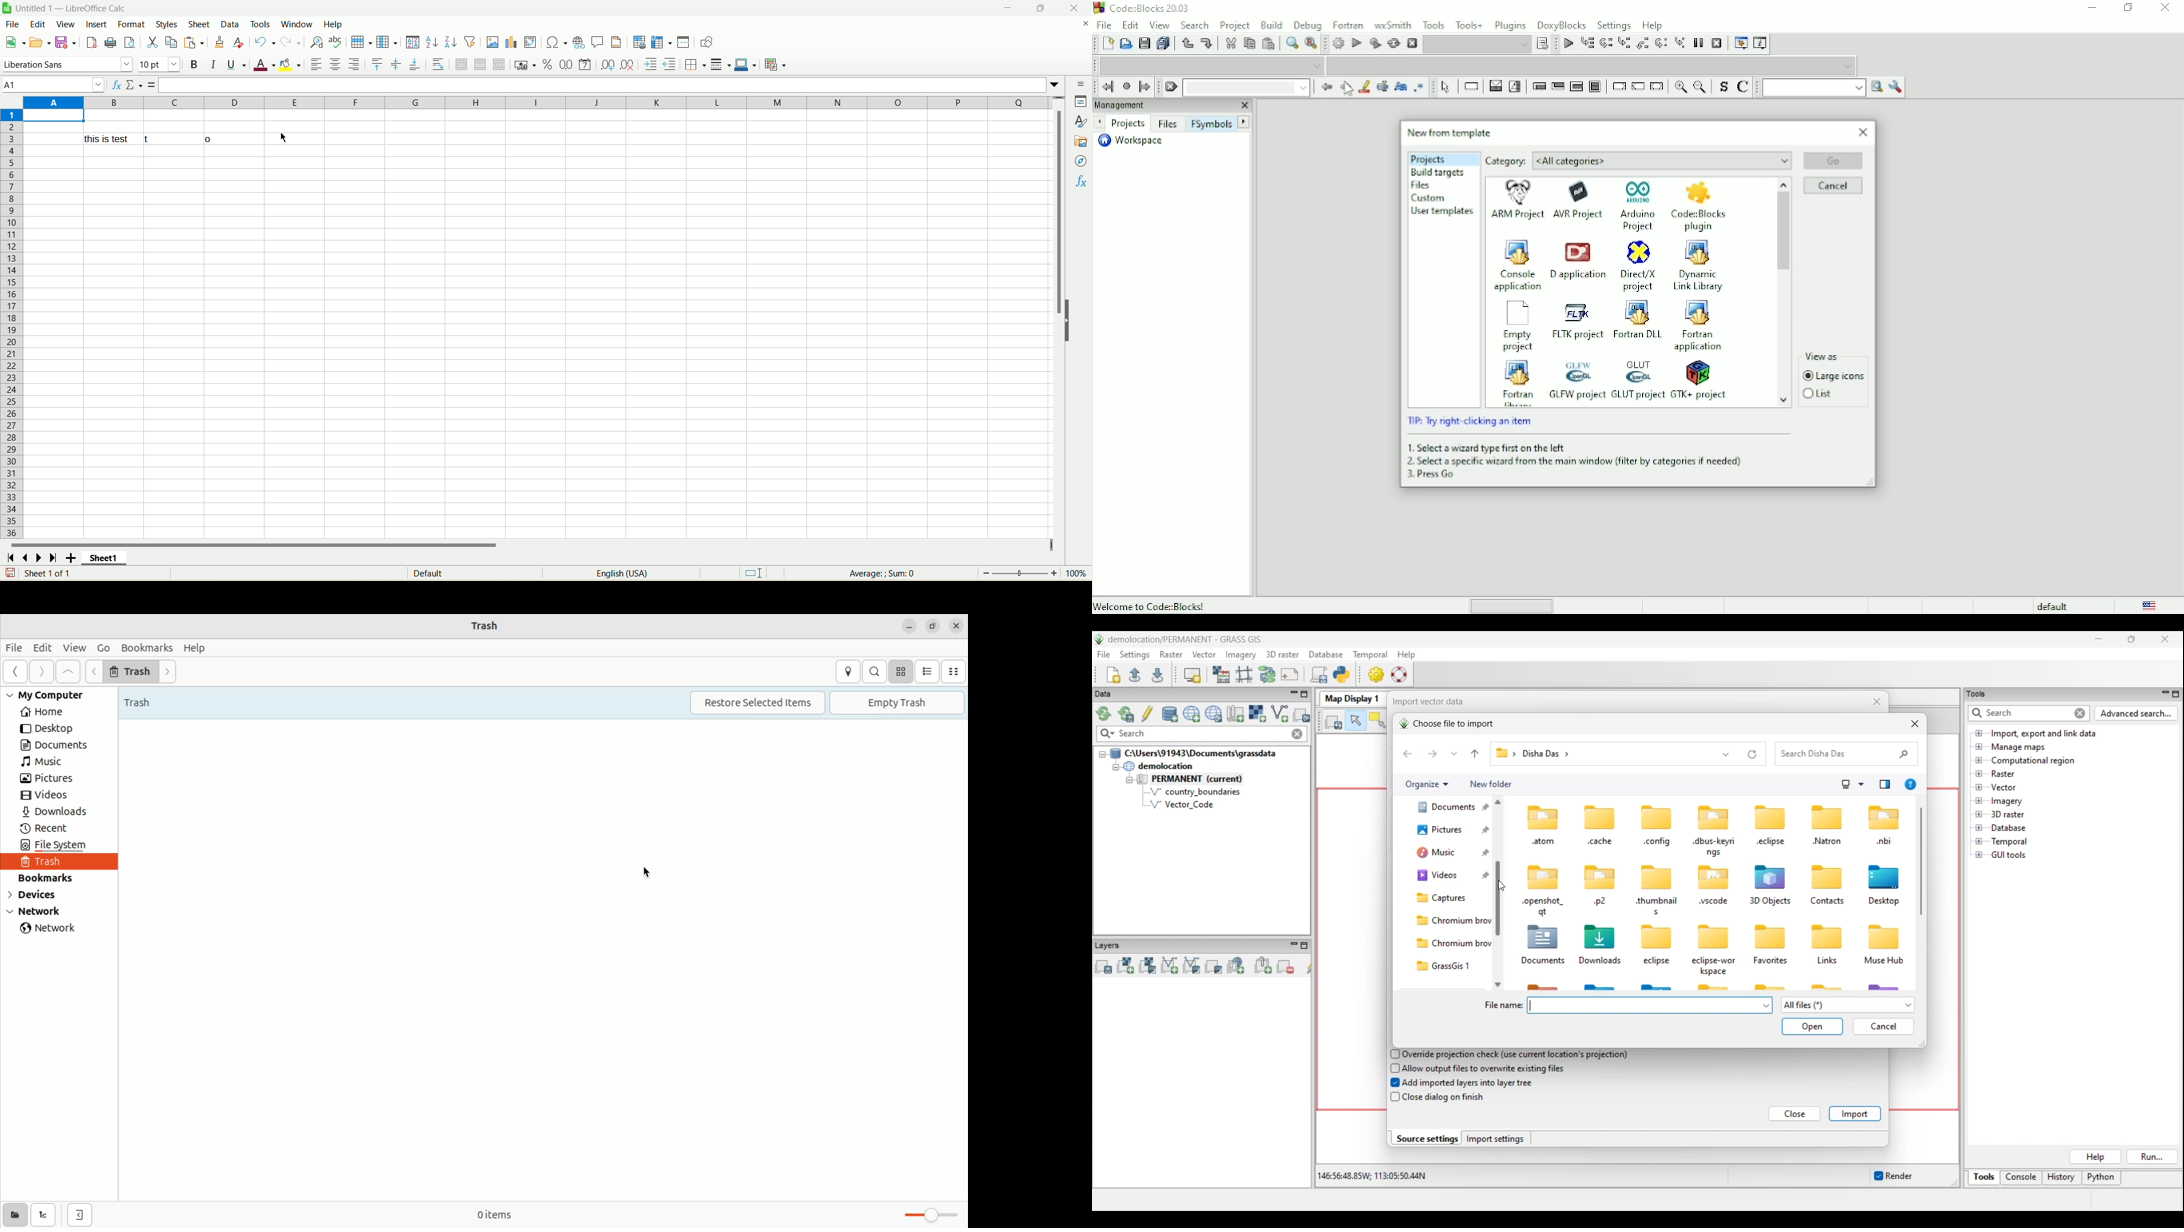 The width and height of the screenshot is (2184, 1232). What do you see at coordinates (1473, 86) in the screenshot?
I see `Instruction` at bounding box center [1473, 86].